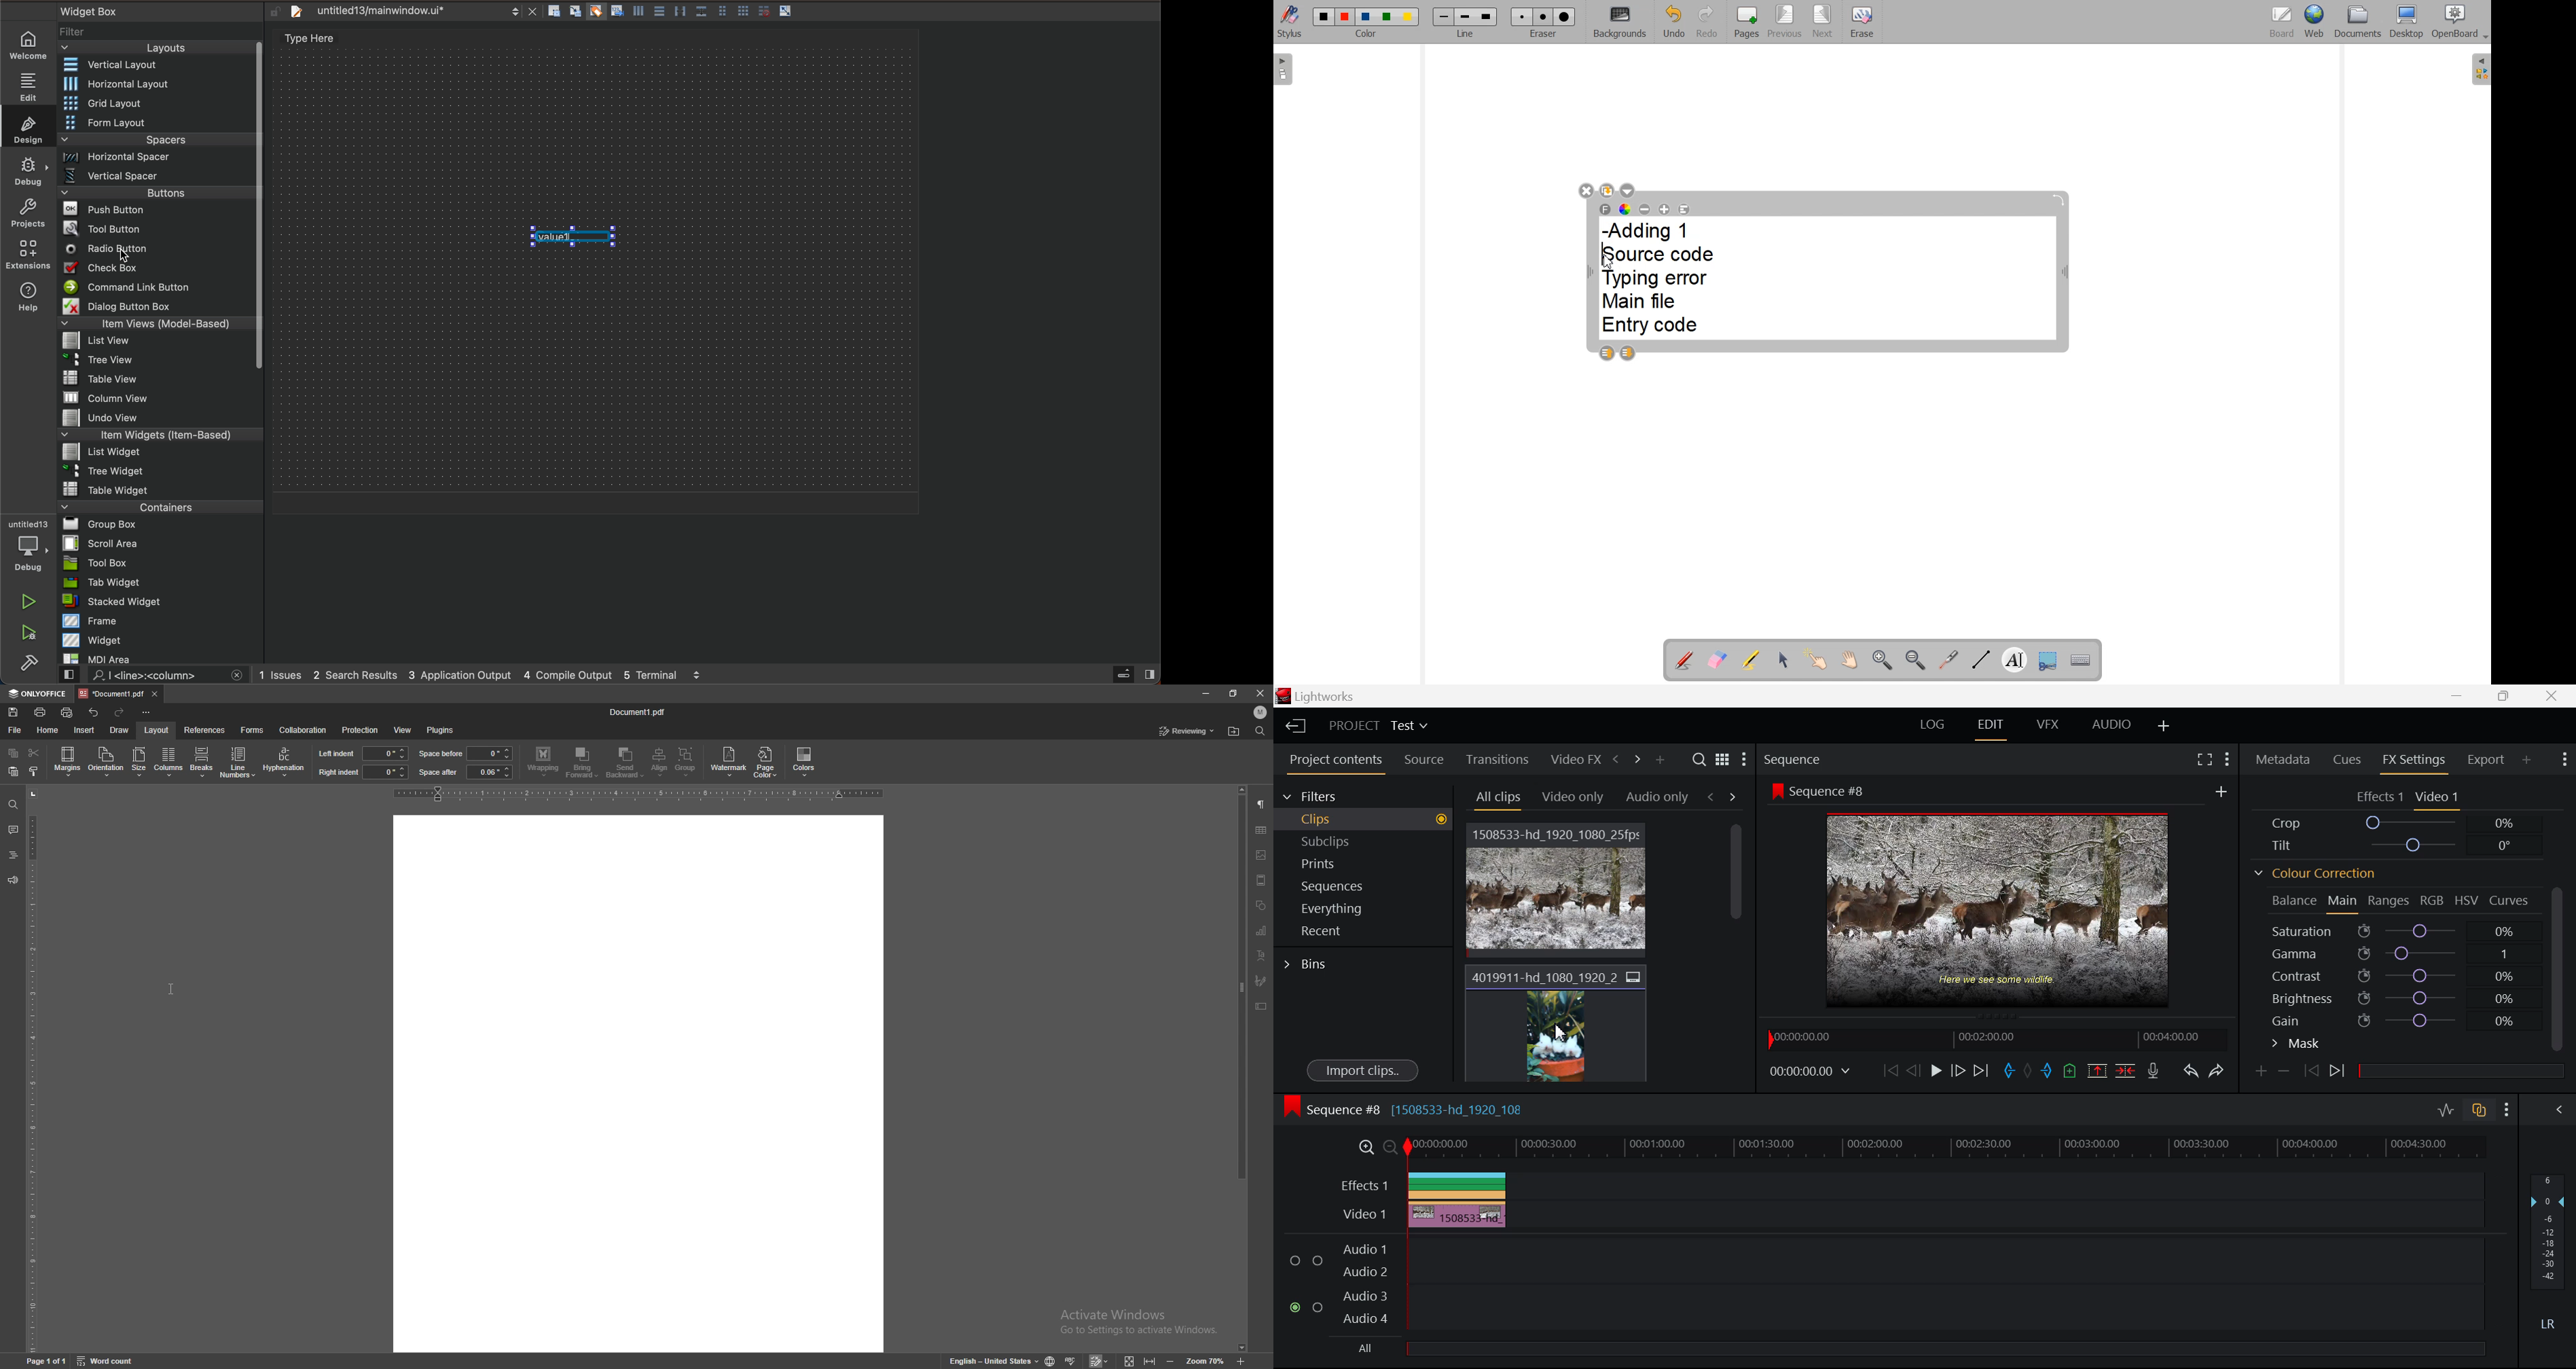  Describe the element at coordinates (1635, 762) in the screenshot. I see `Next Panel` at that location.